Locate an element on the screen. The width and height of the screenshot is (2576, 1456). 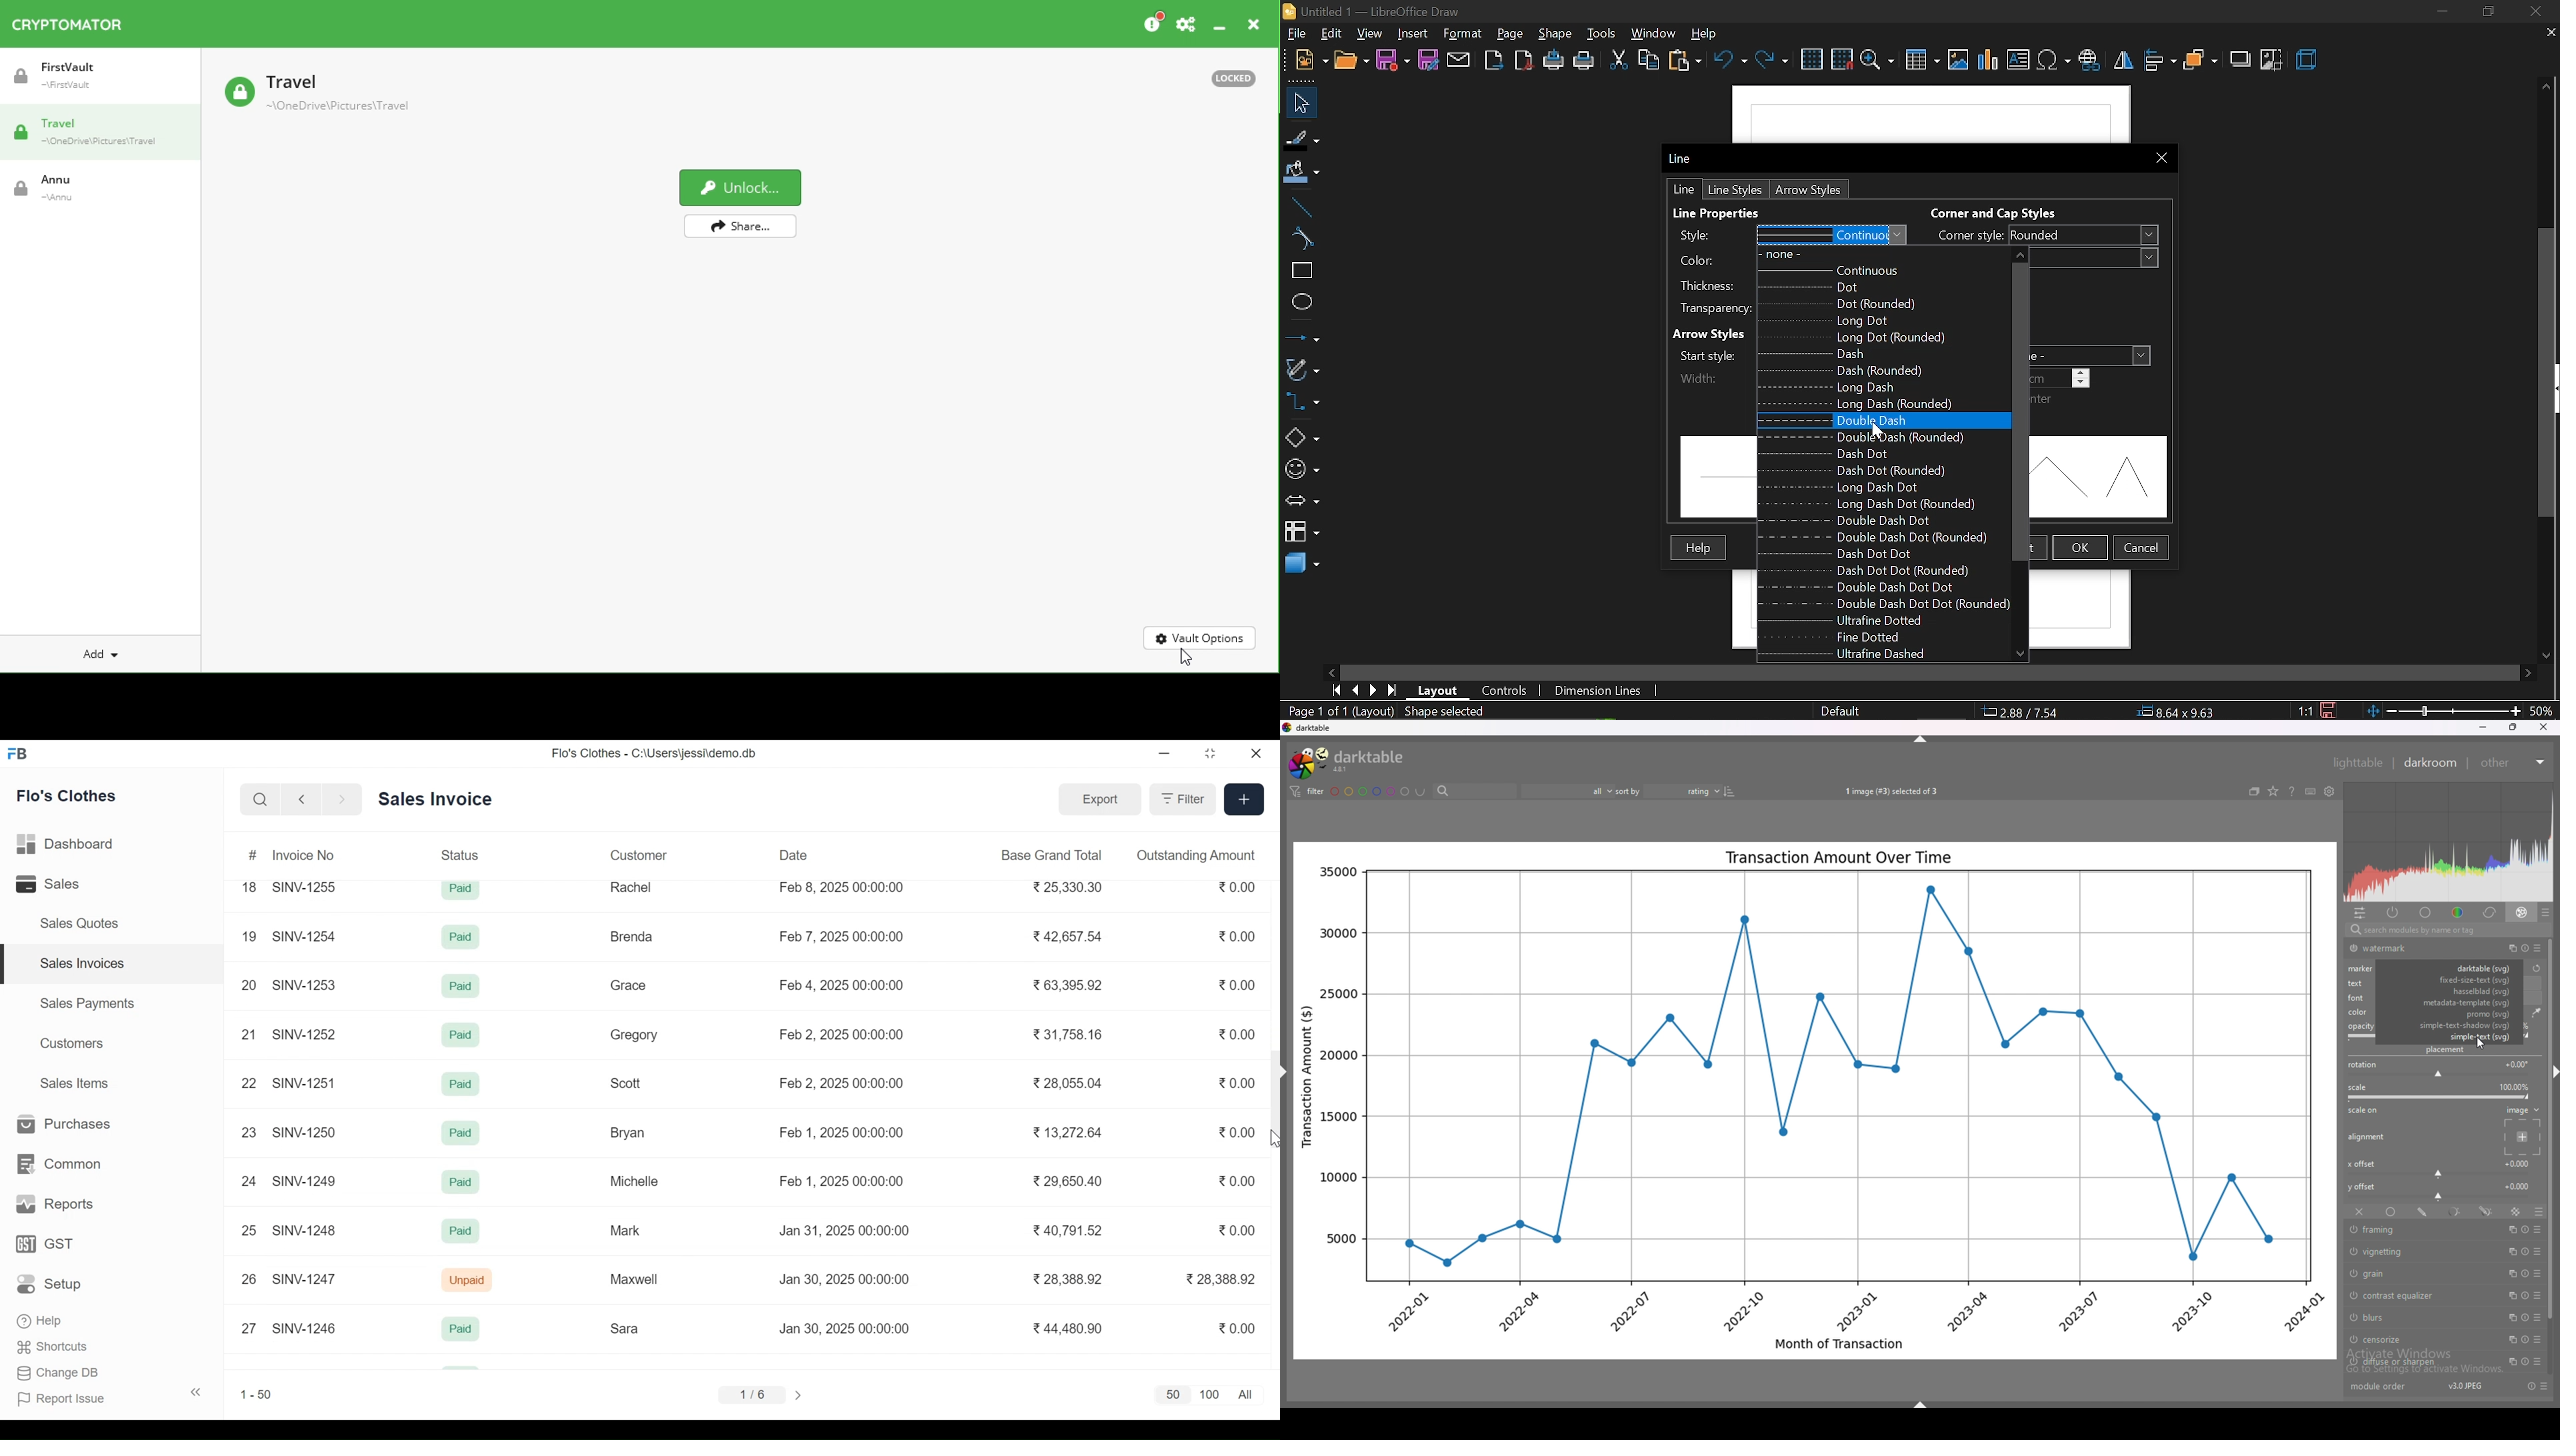
presets is located at coordinates (2537, 948).